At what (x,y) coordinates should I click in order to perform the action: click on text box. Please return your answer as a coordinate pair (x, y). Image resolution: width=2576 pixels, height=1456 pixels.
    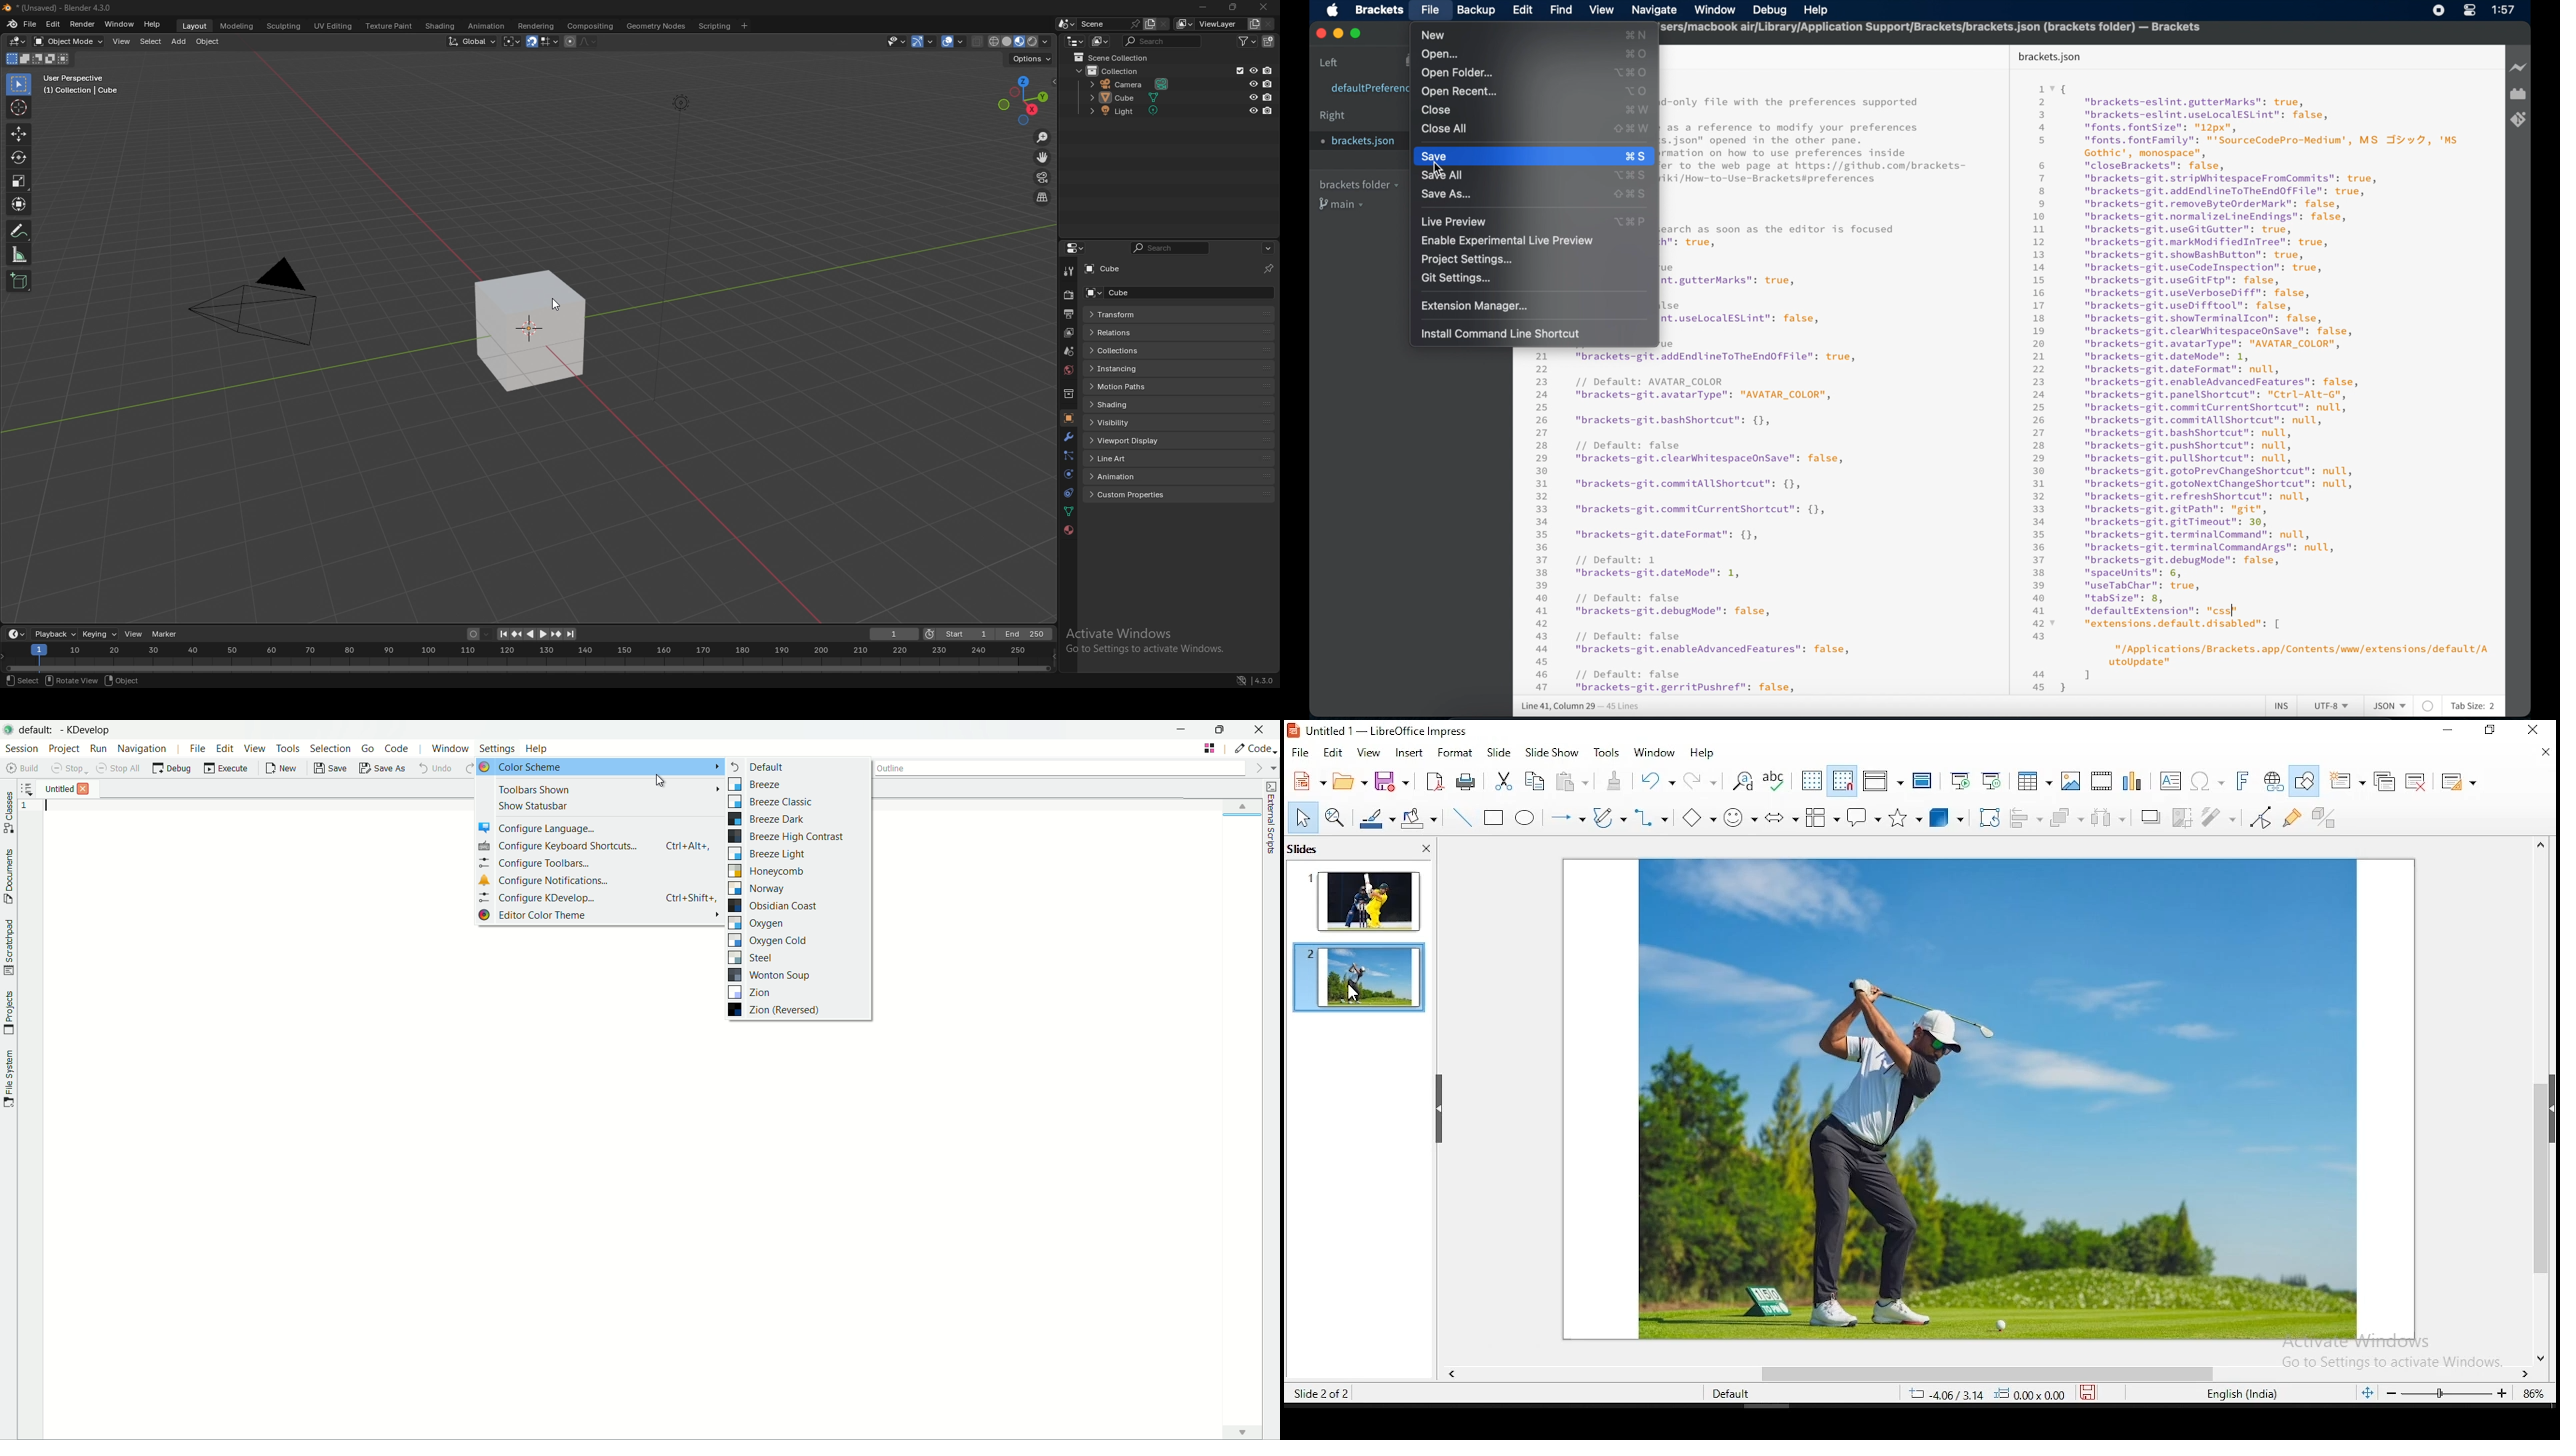
    Looking at the image, I should click on (2168, 780).